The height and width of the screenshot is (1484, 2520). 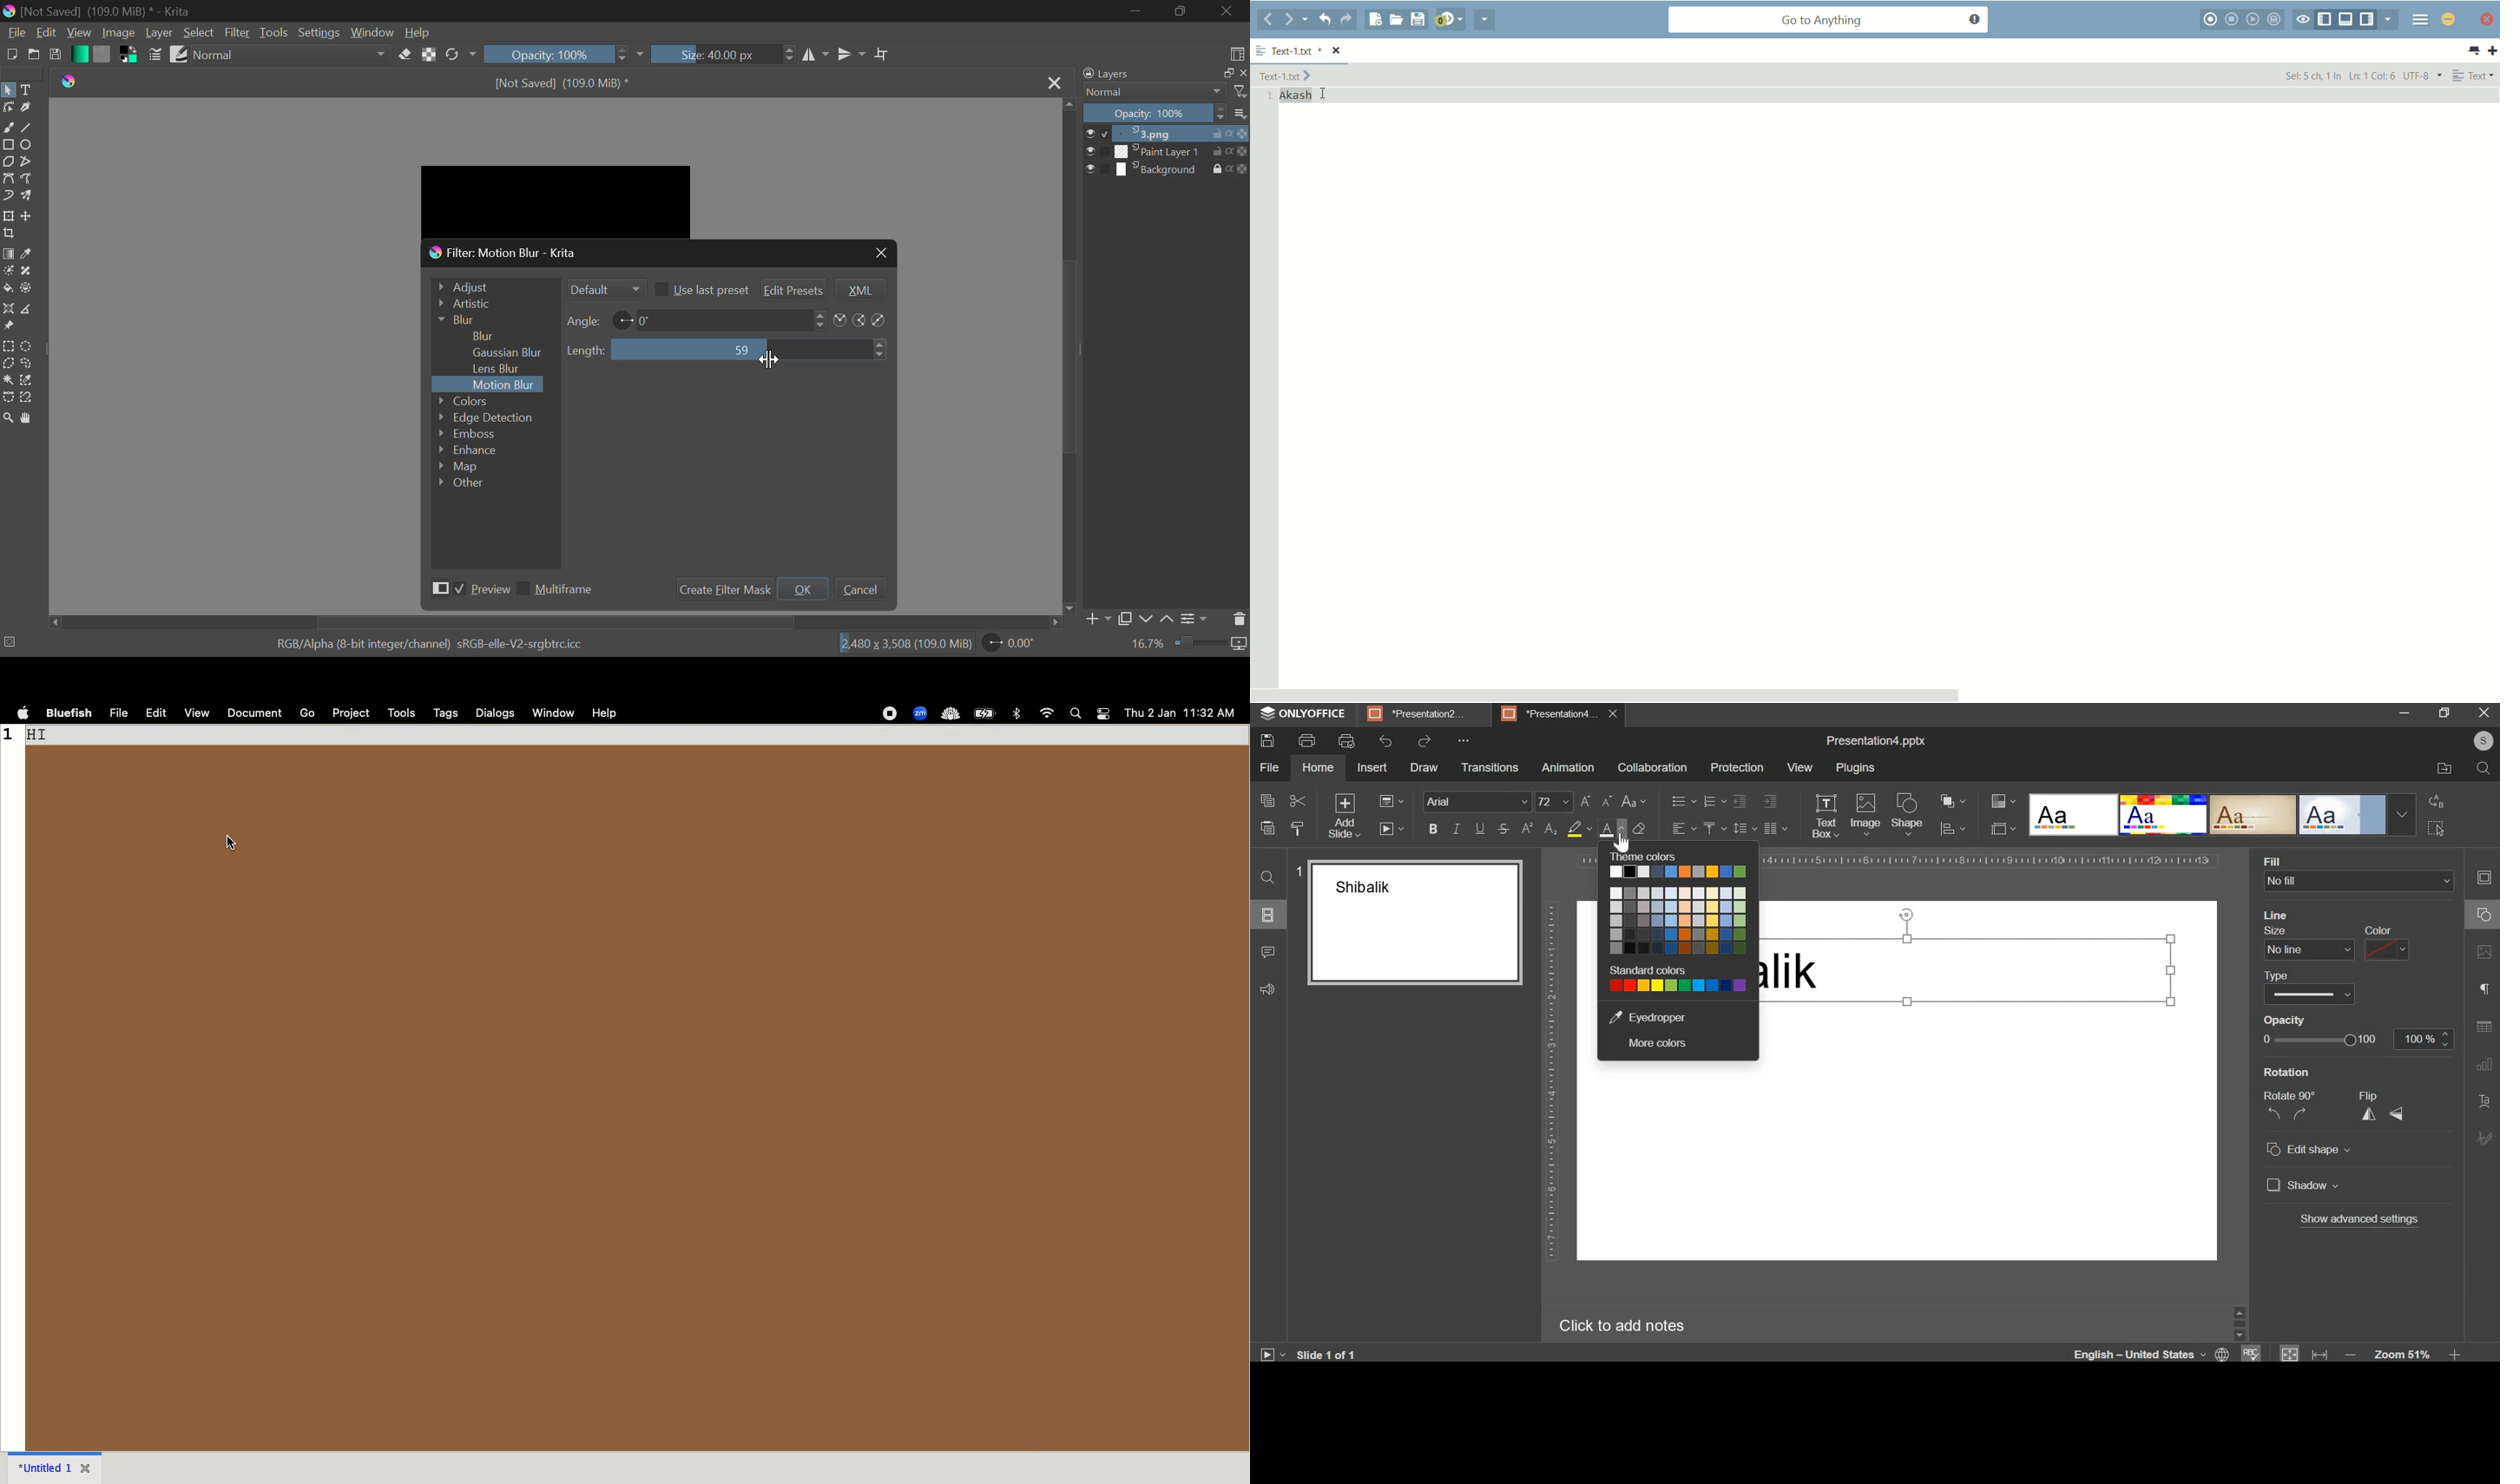 I want to click on italics, so click(x=1457, y=828).